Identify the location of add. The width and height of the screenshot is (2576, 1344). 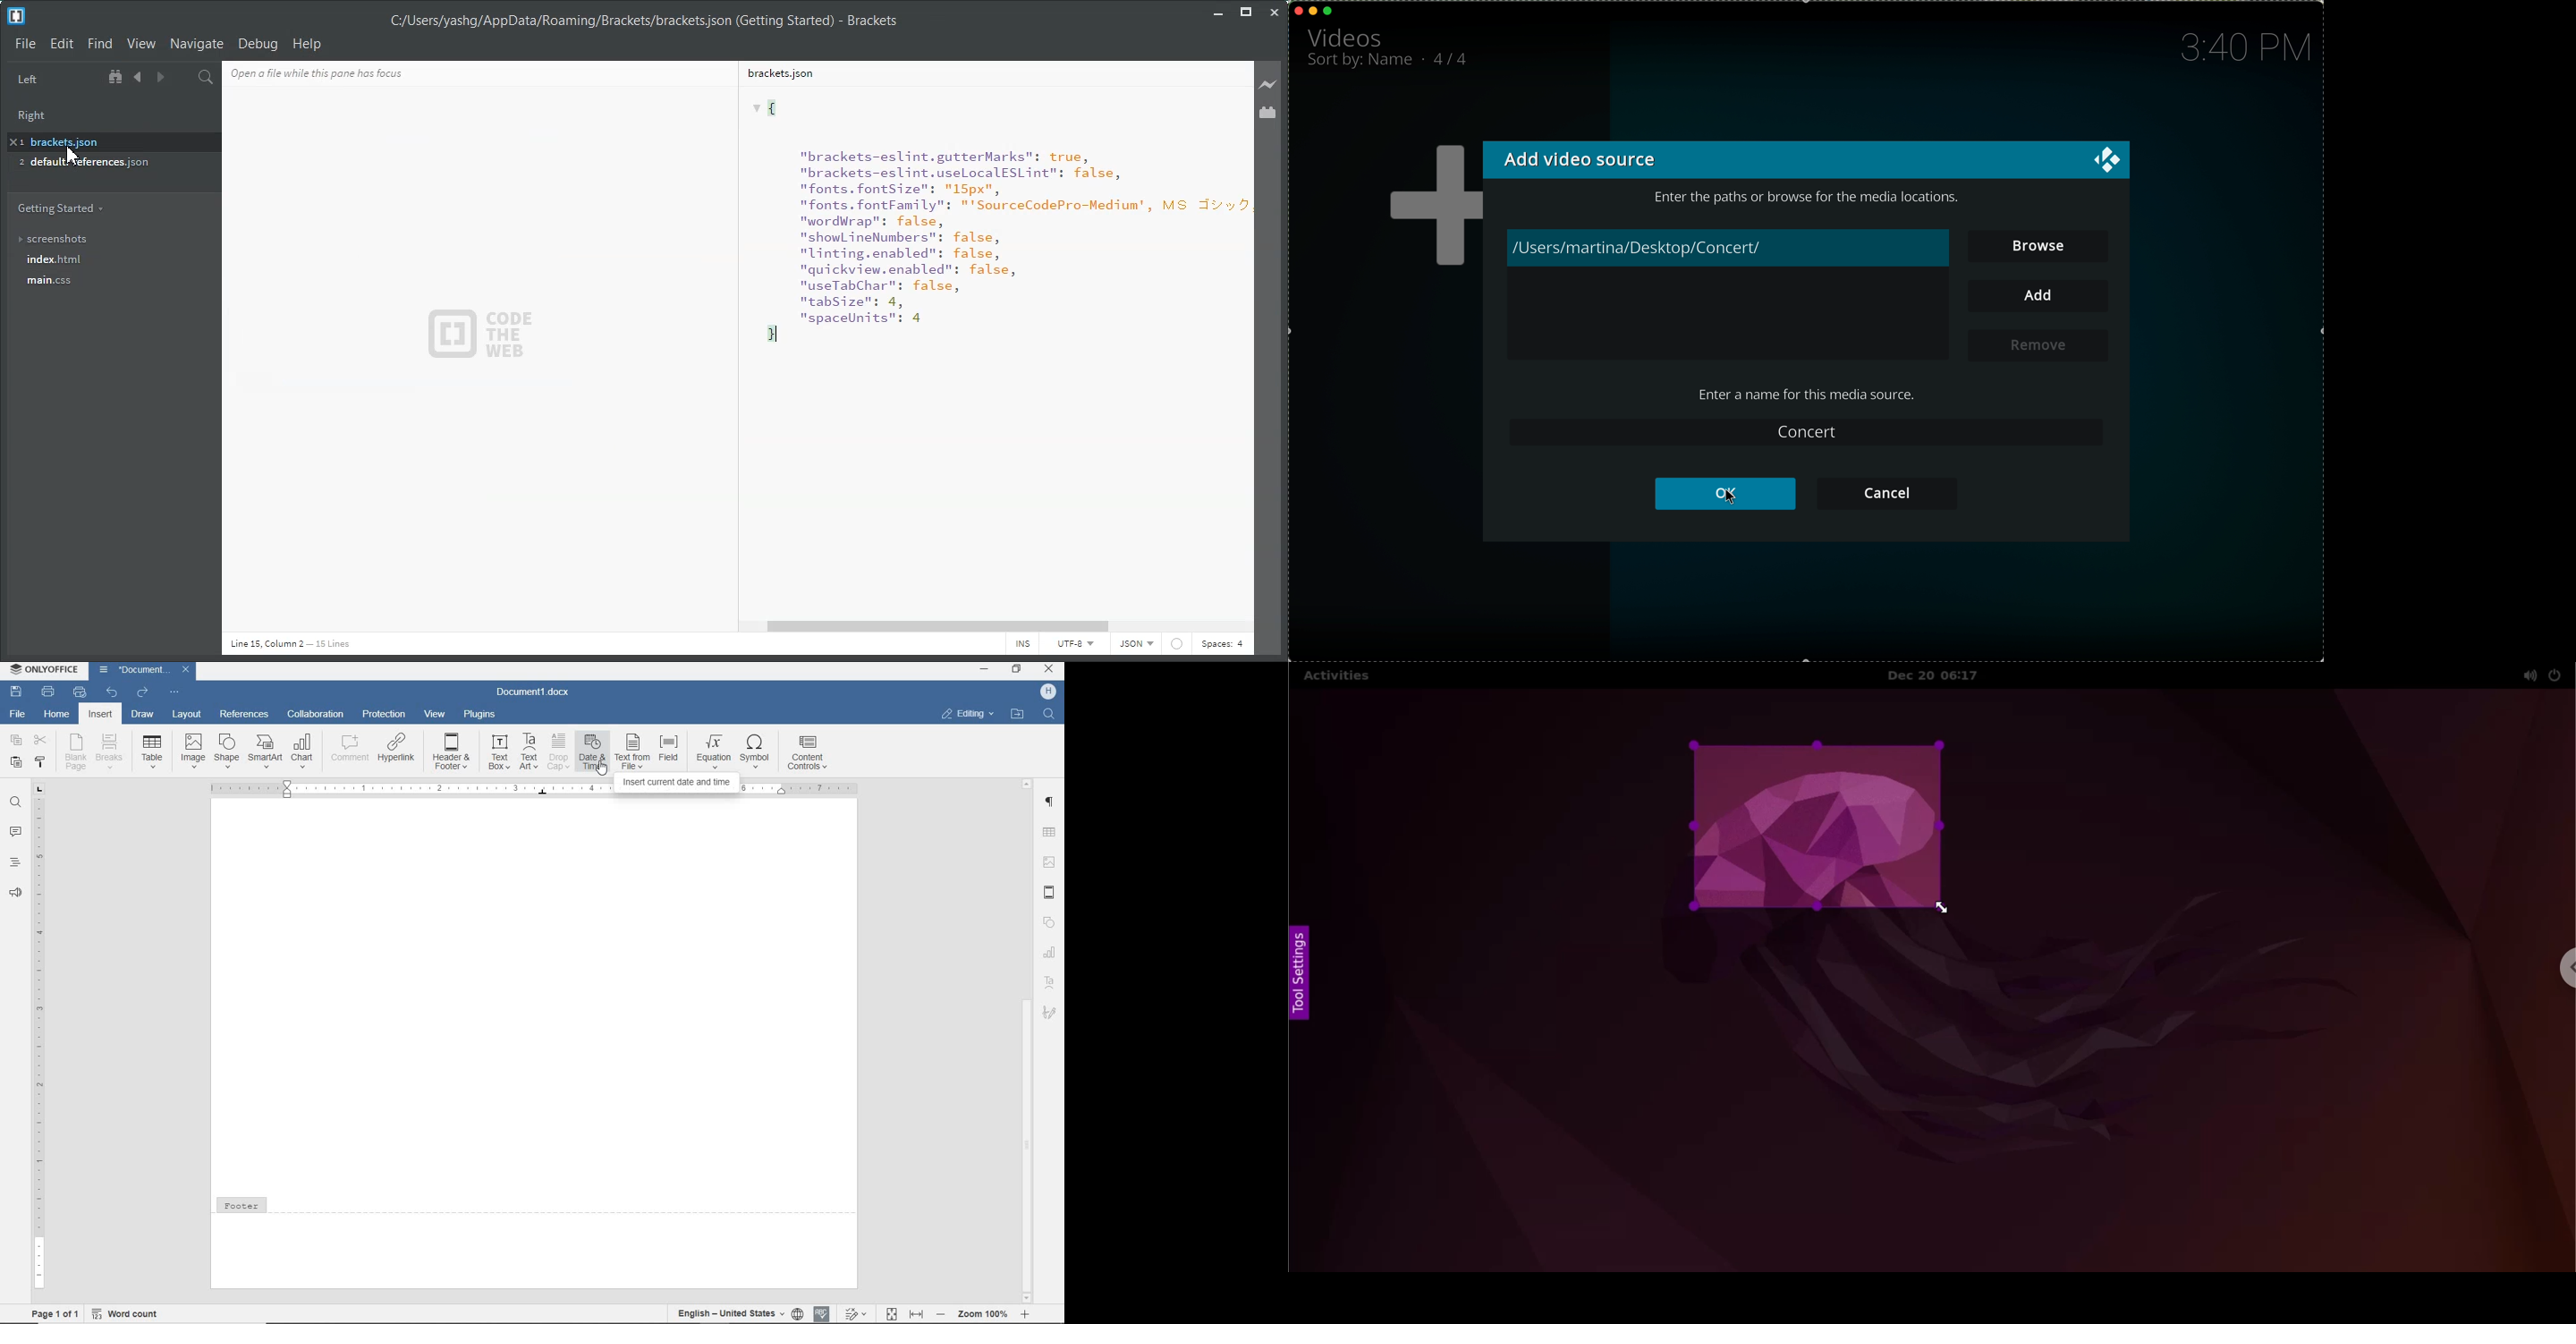
(2038, 296).